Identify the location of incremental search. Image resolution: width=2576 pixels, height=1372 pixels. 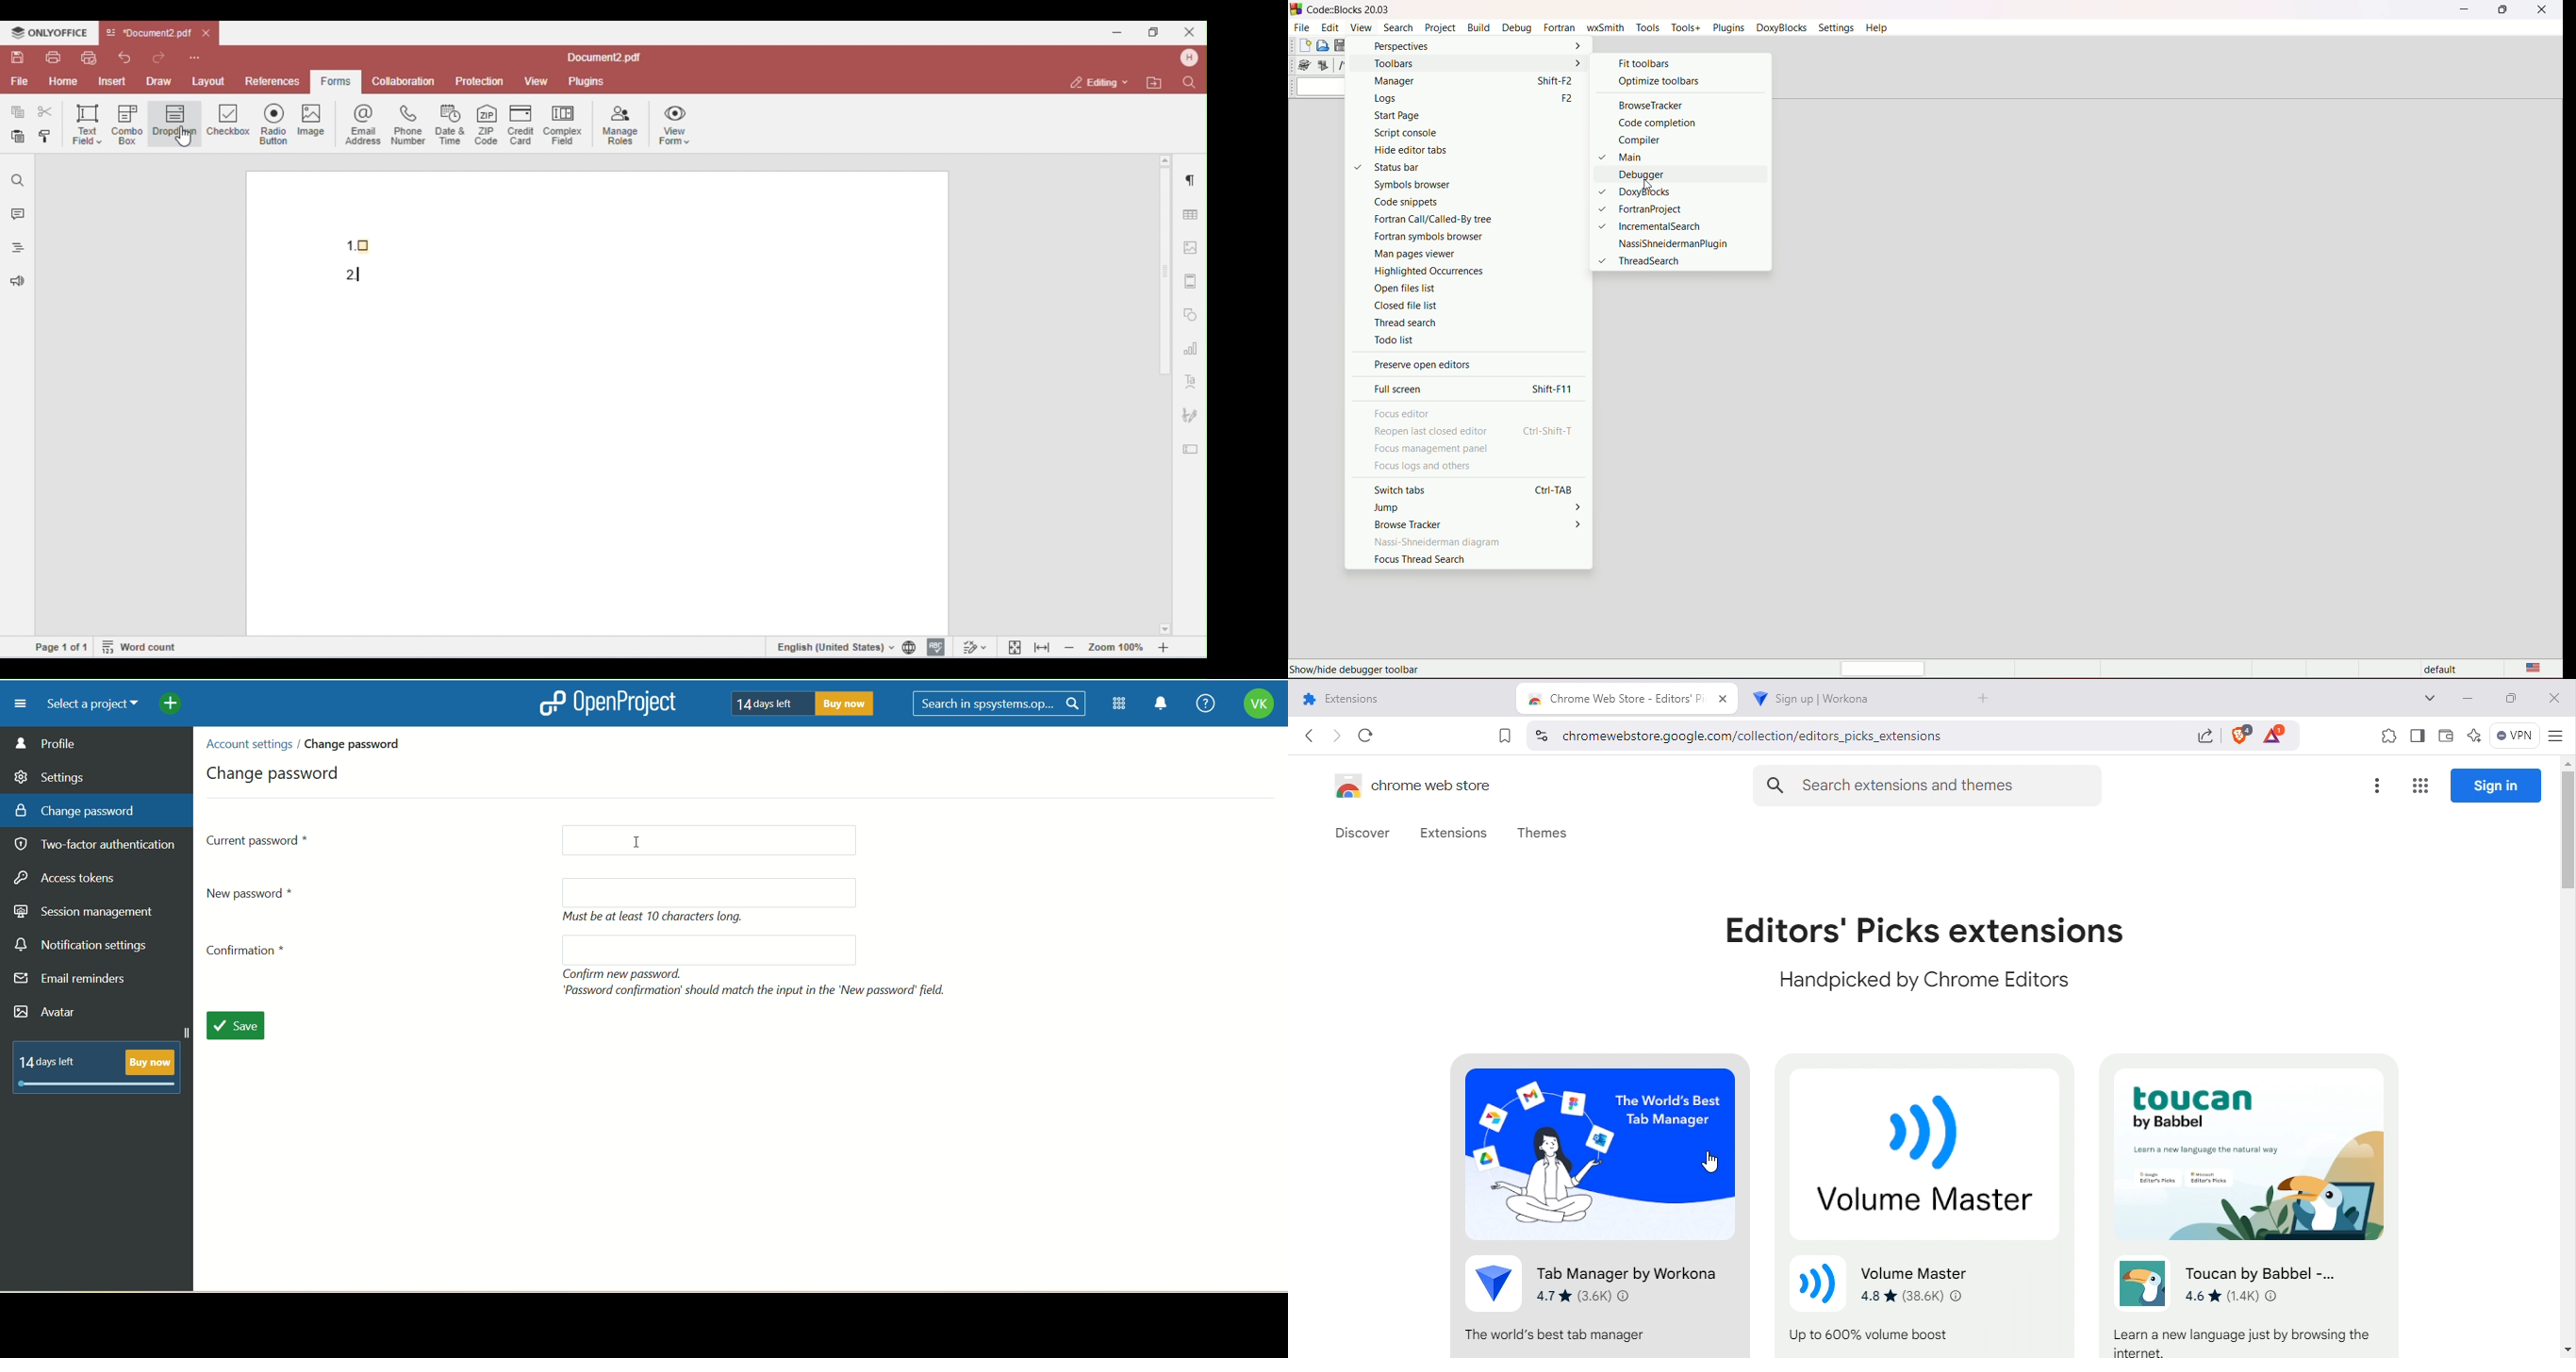
(1657, 226).